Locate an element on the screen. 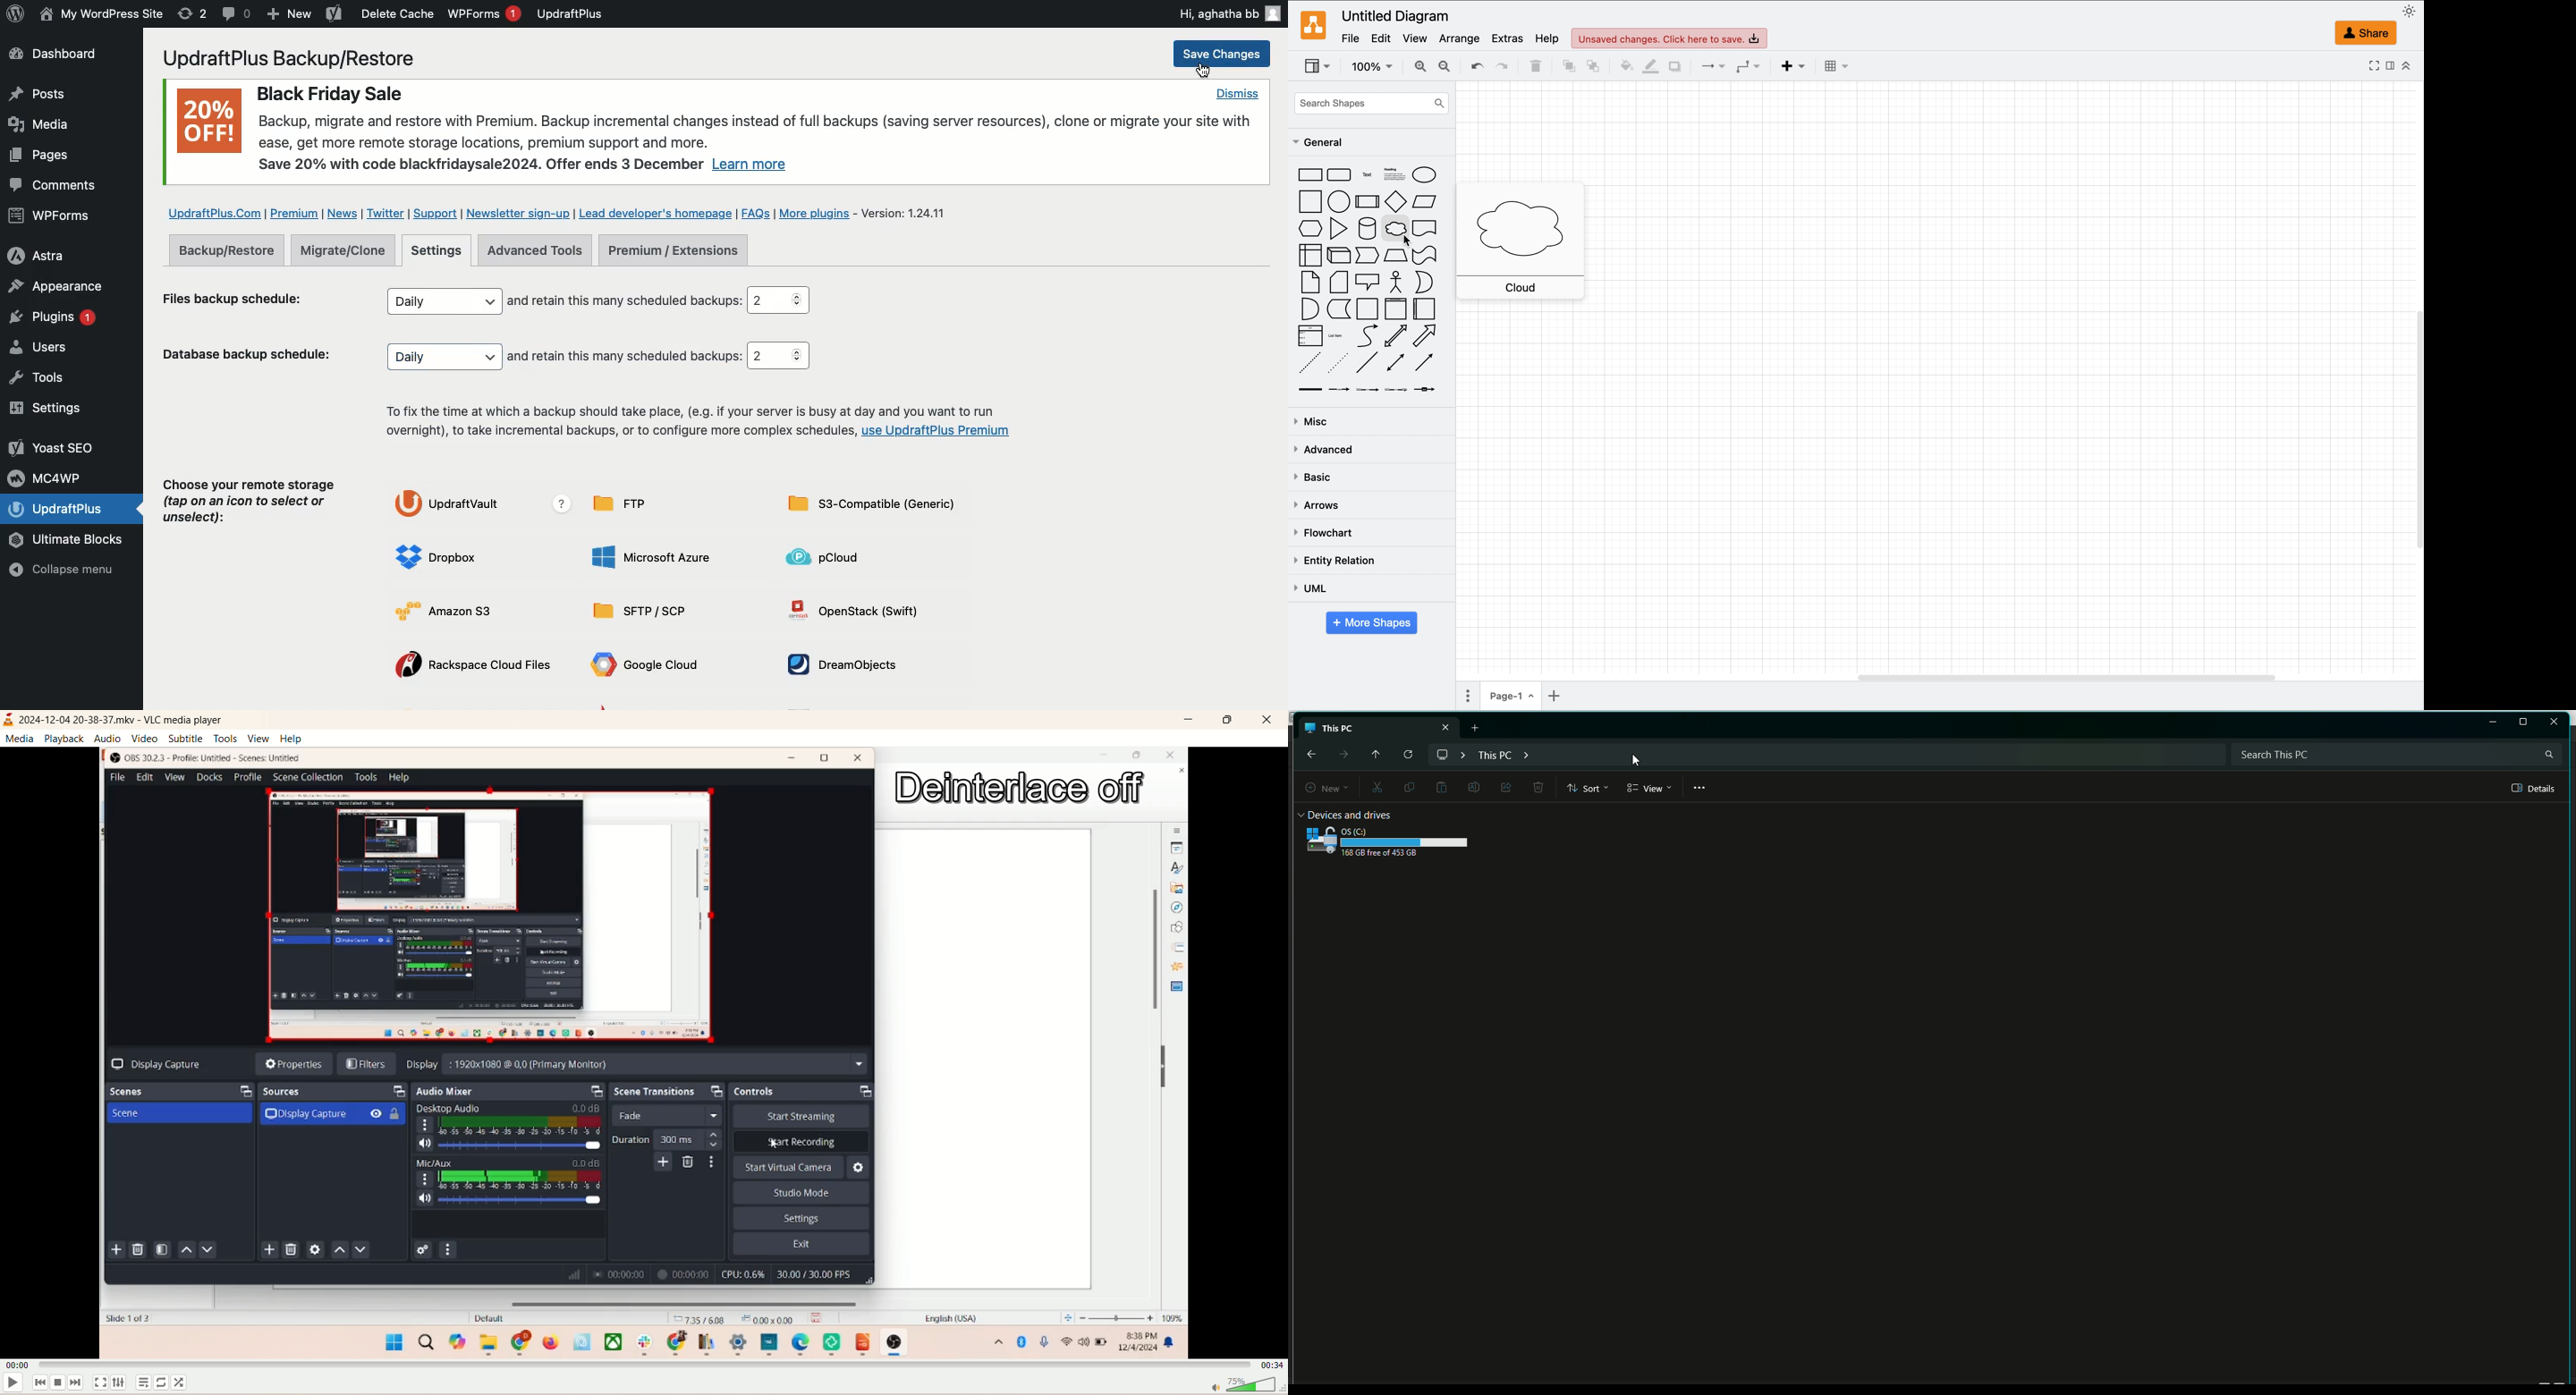 The width and height of the screenshot is (2576, 1400). help is located at coordinates (1550, 39).